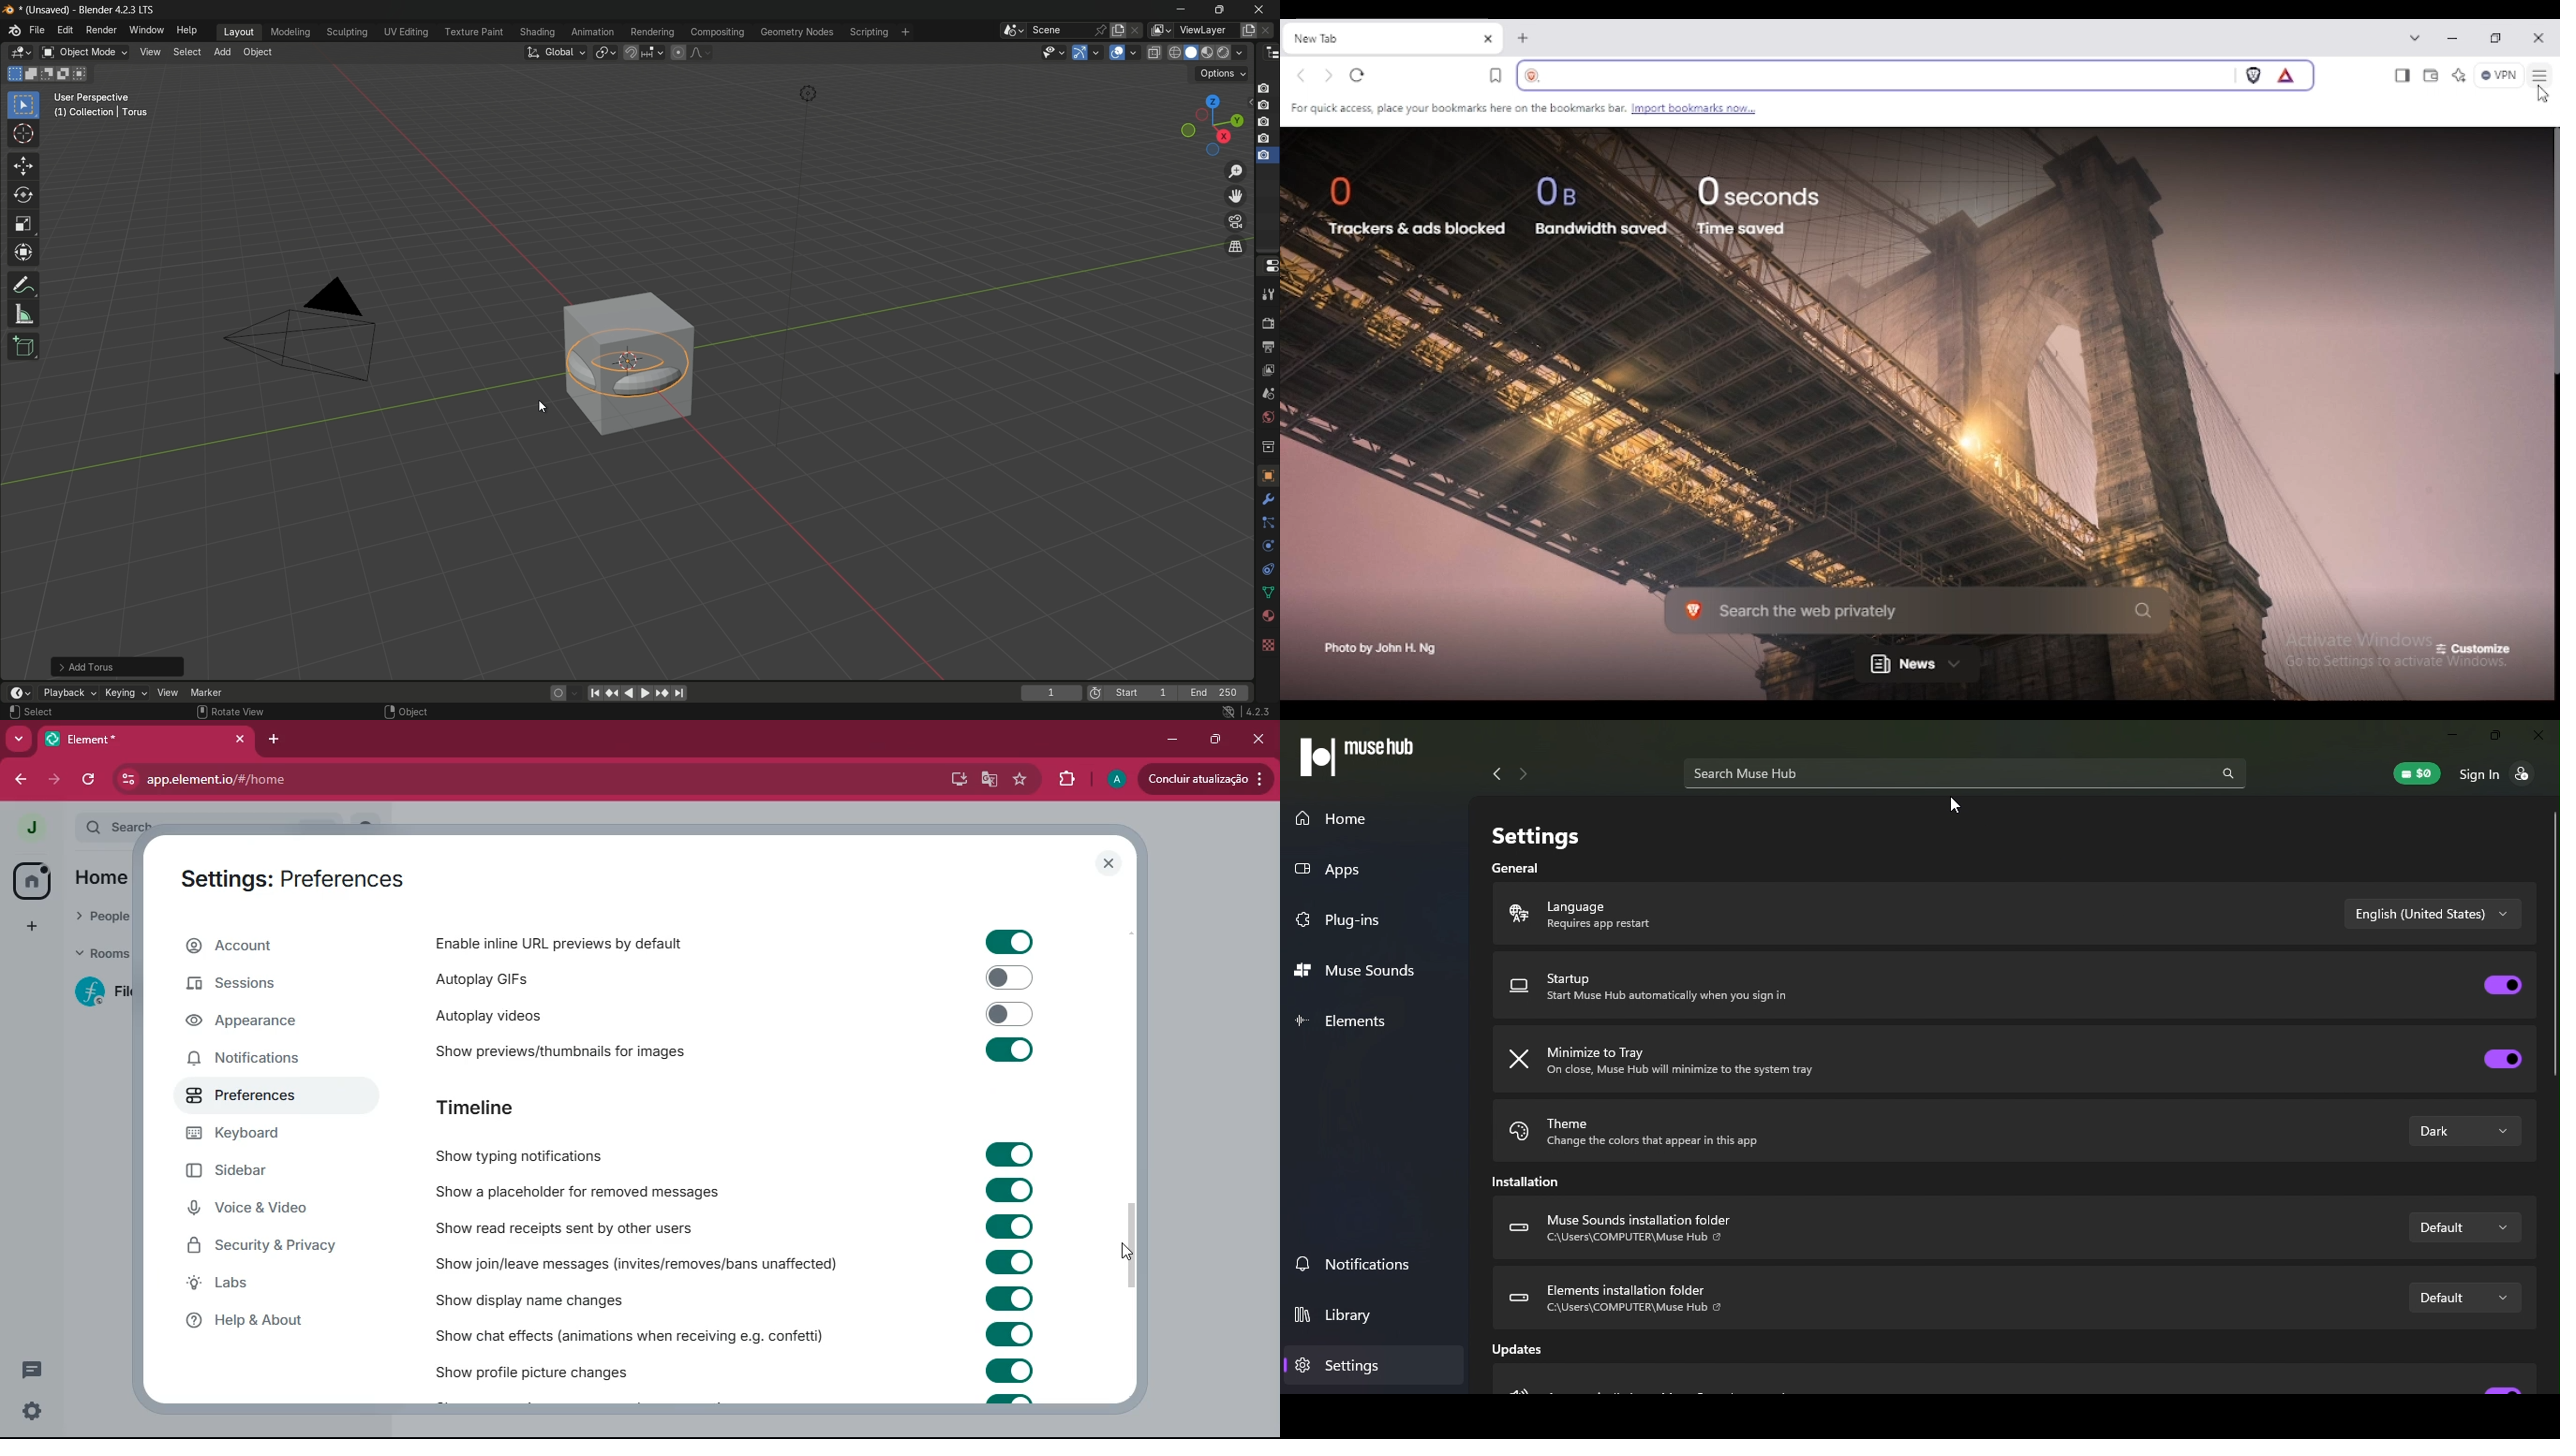 The width and height of the screenshot is (2576, 1456). Describe the element at coordinates (1010, 1155) in the screenshot. I see `toggle on/off` at that location.